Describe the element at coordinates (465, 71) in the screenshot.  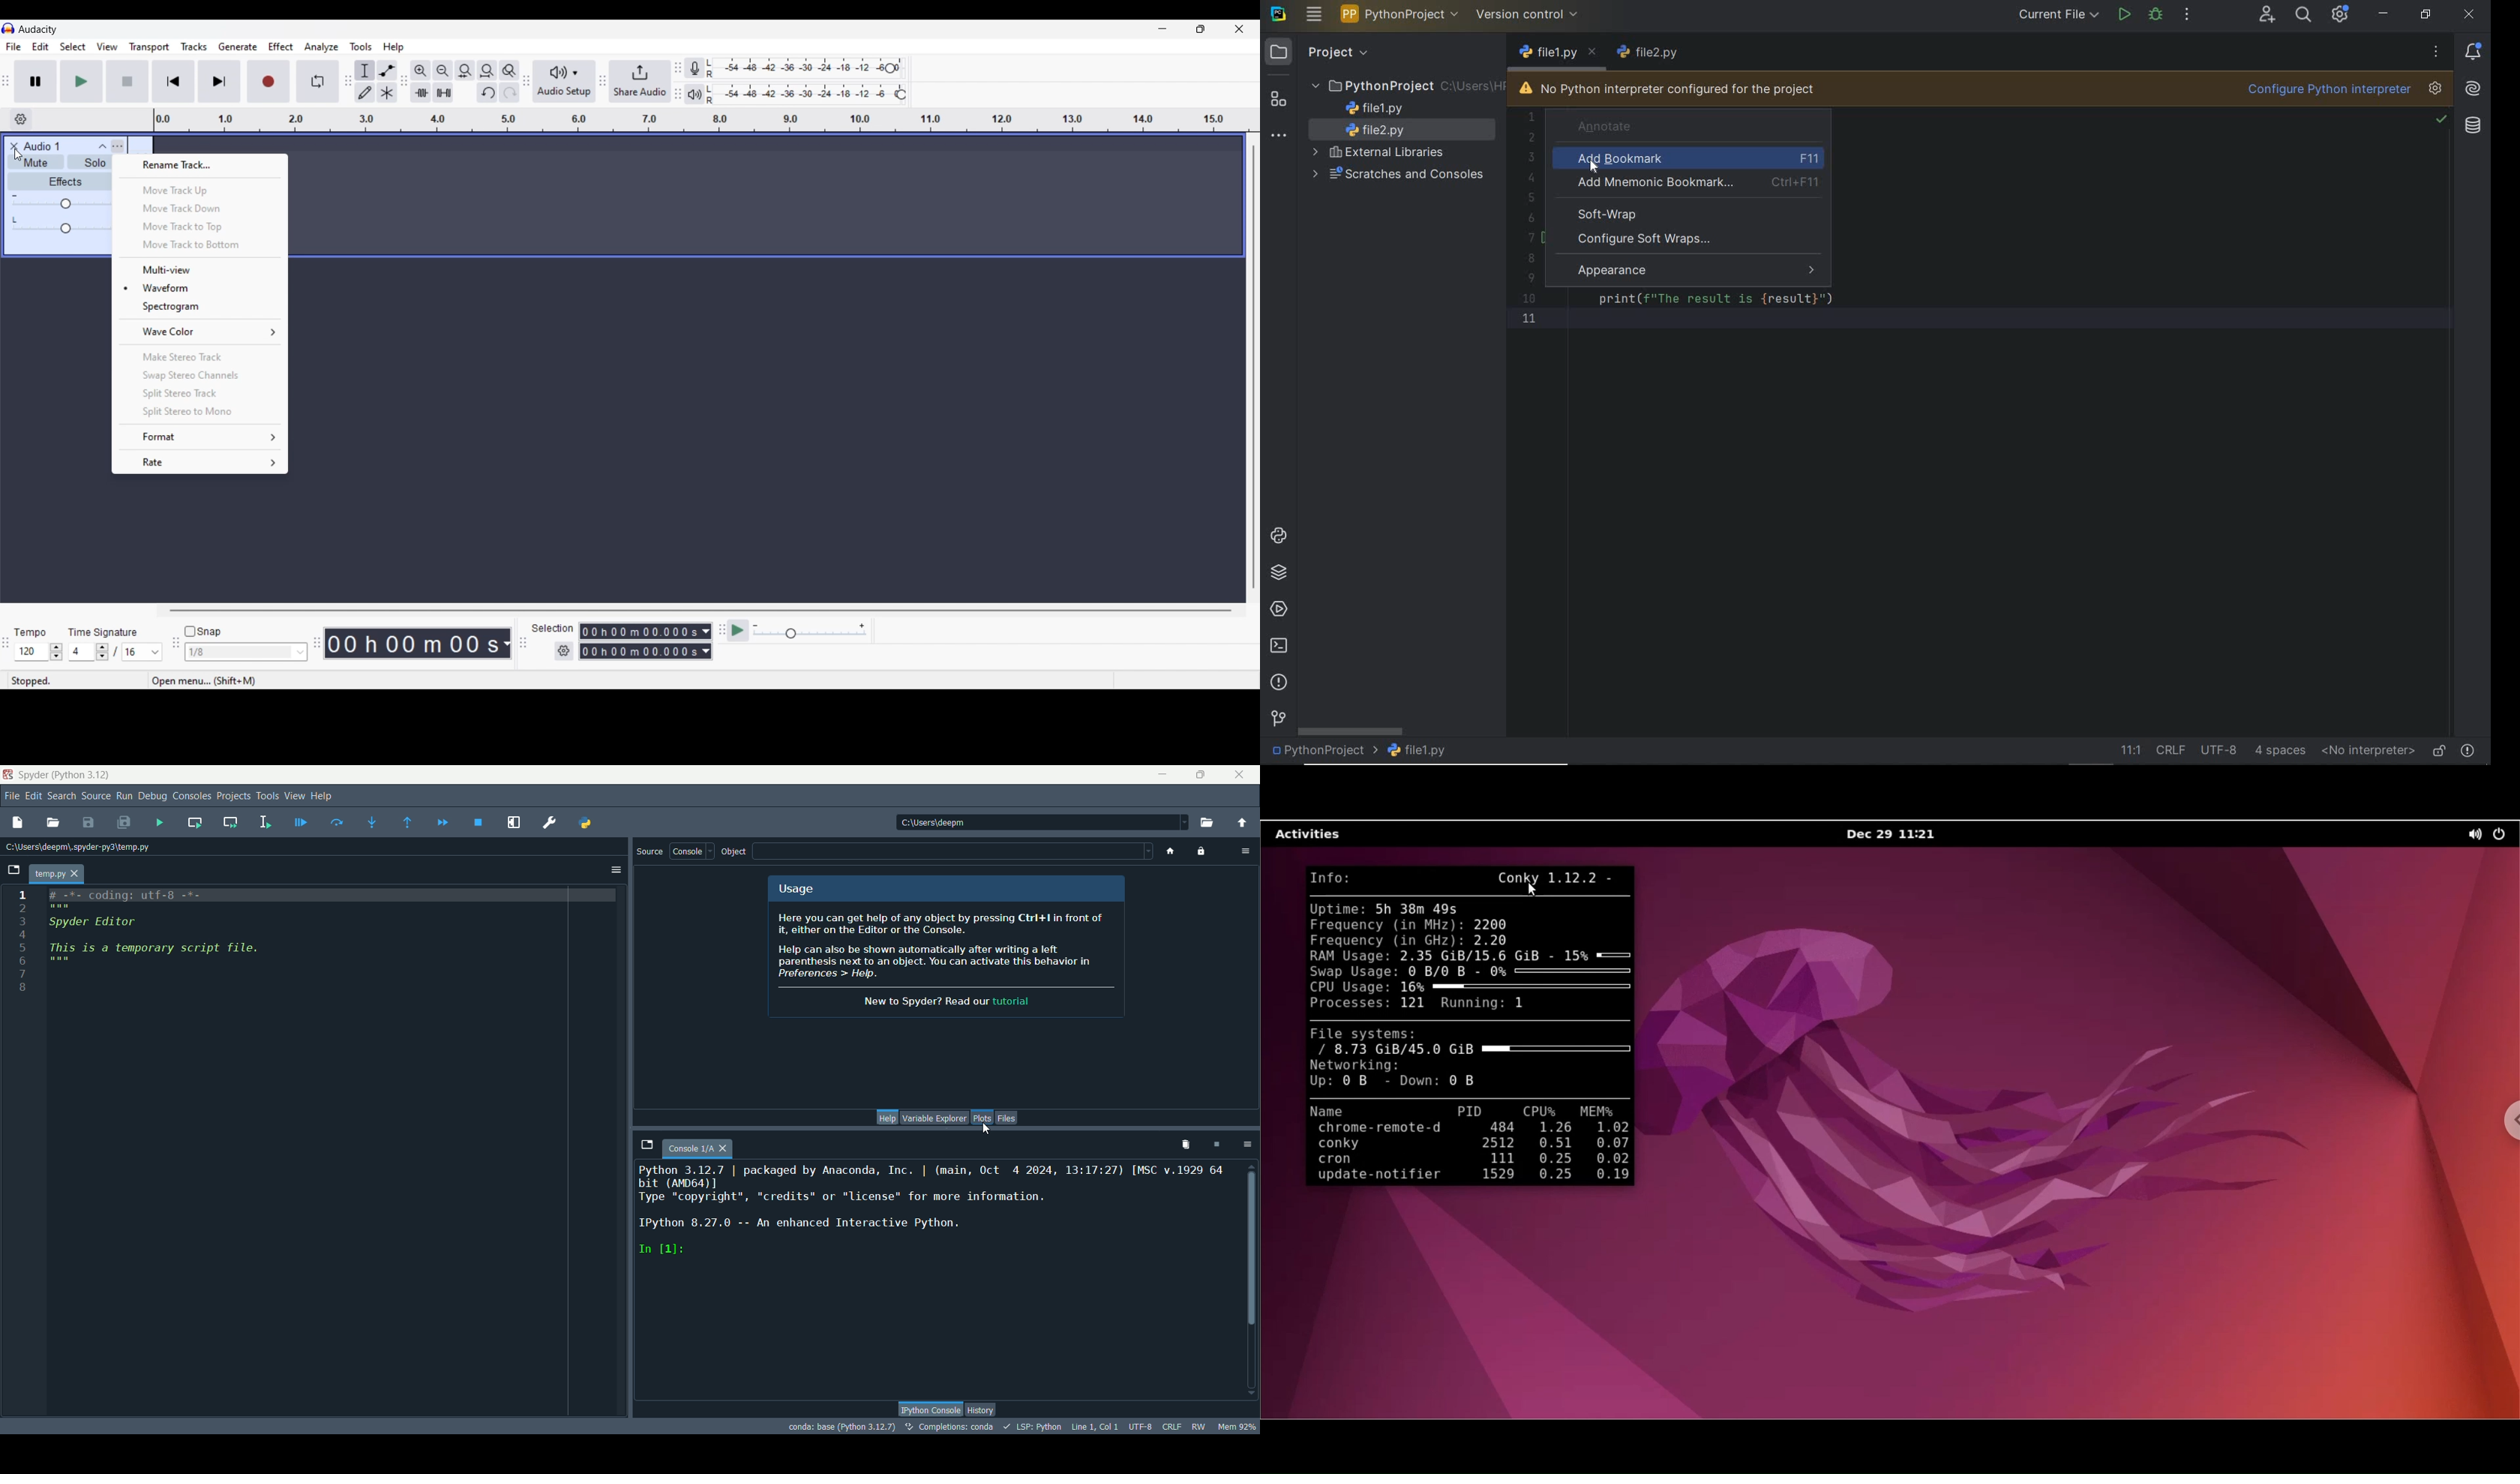
I see `Fit selection to width` at that location.